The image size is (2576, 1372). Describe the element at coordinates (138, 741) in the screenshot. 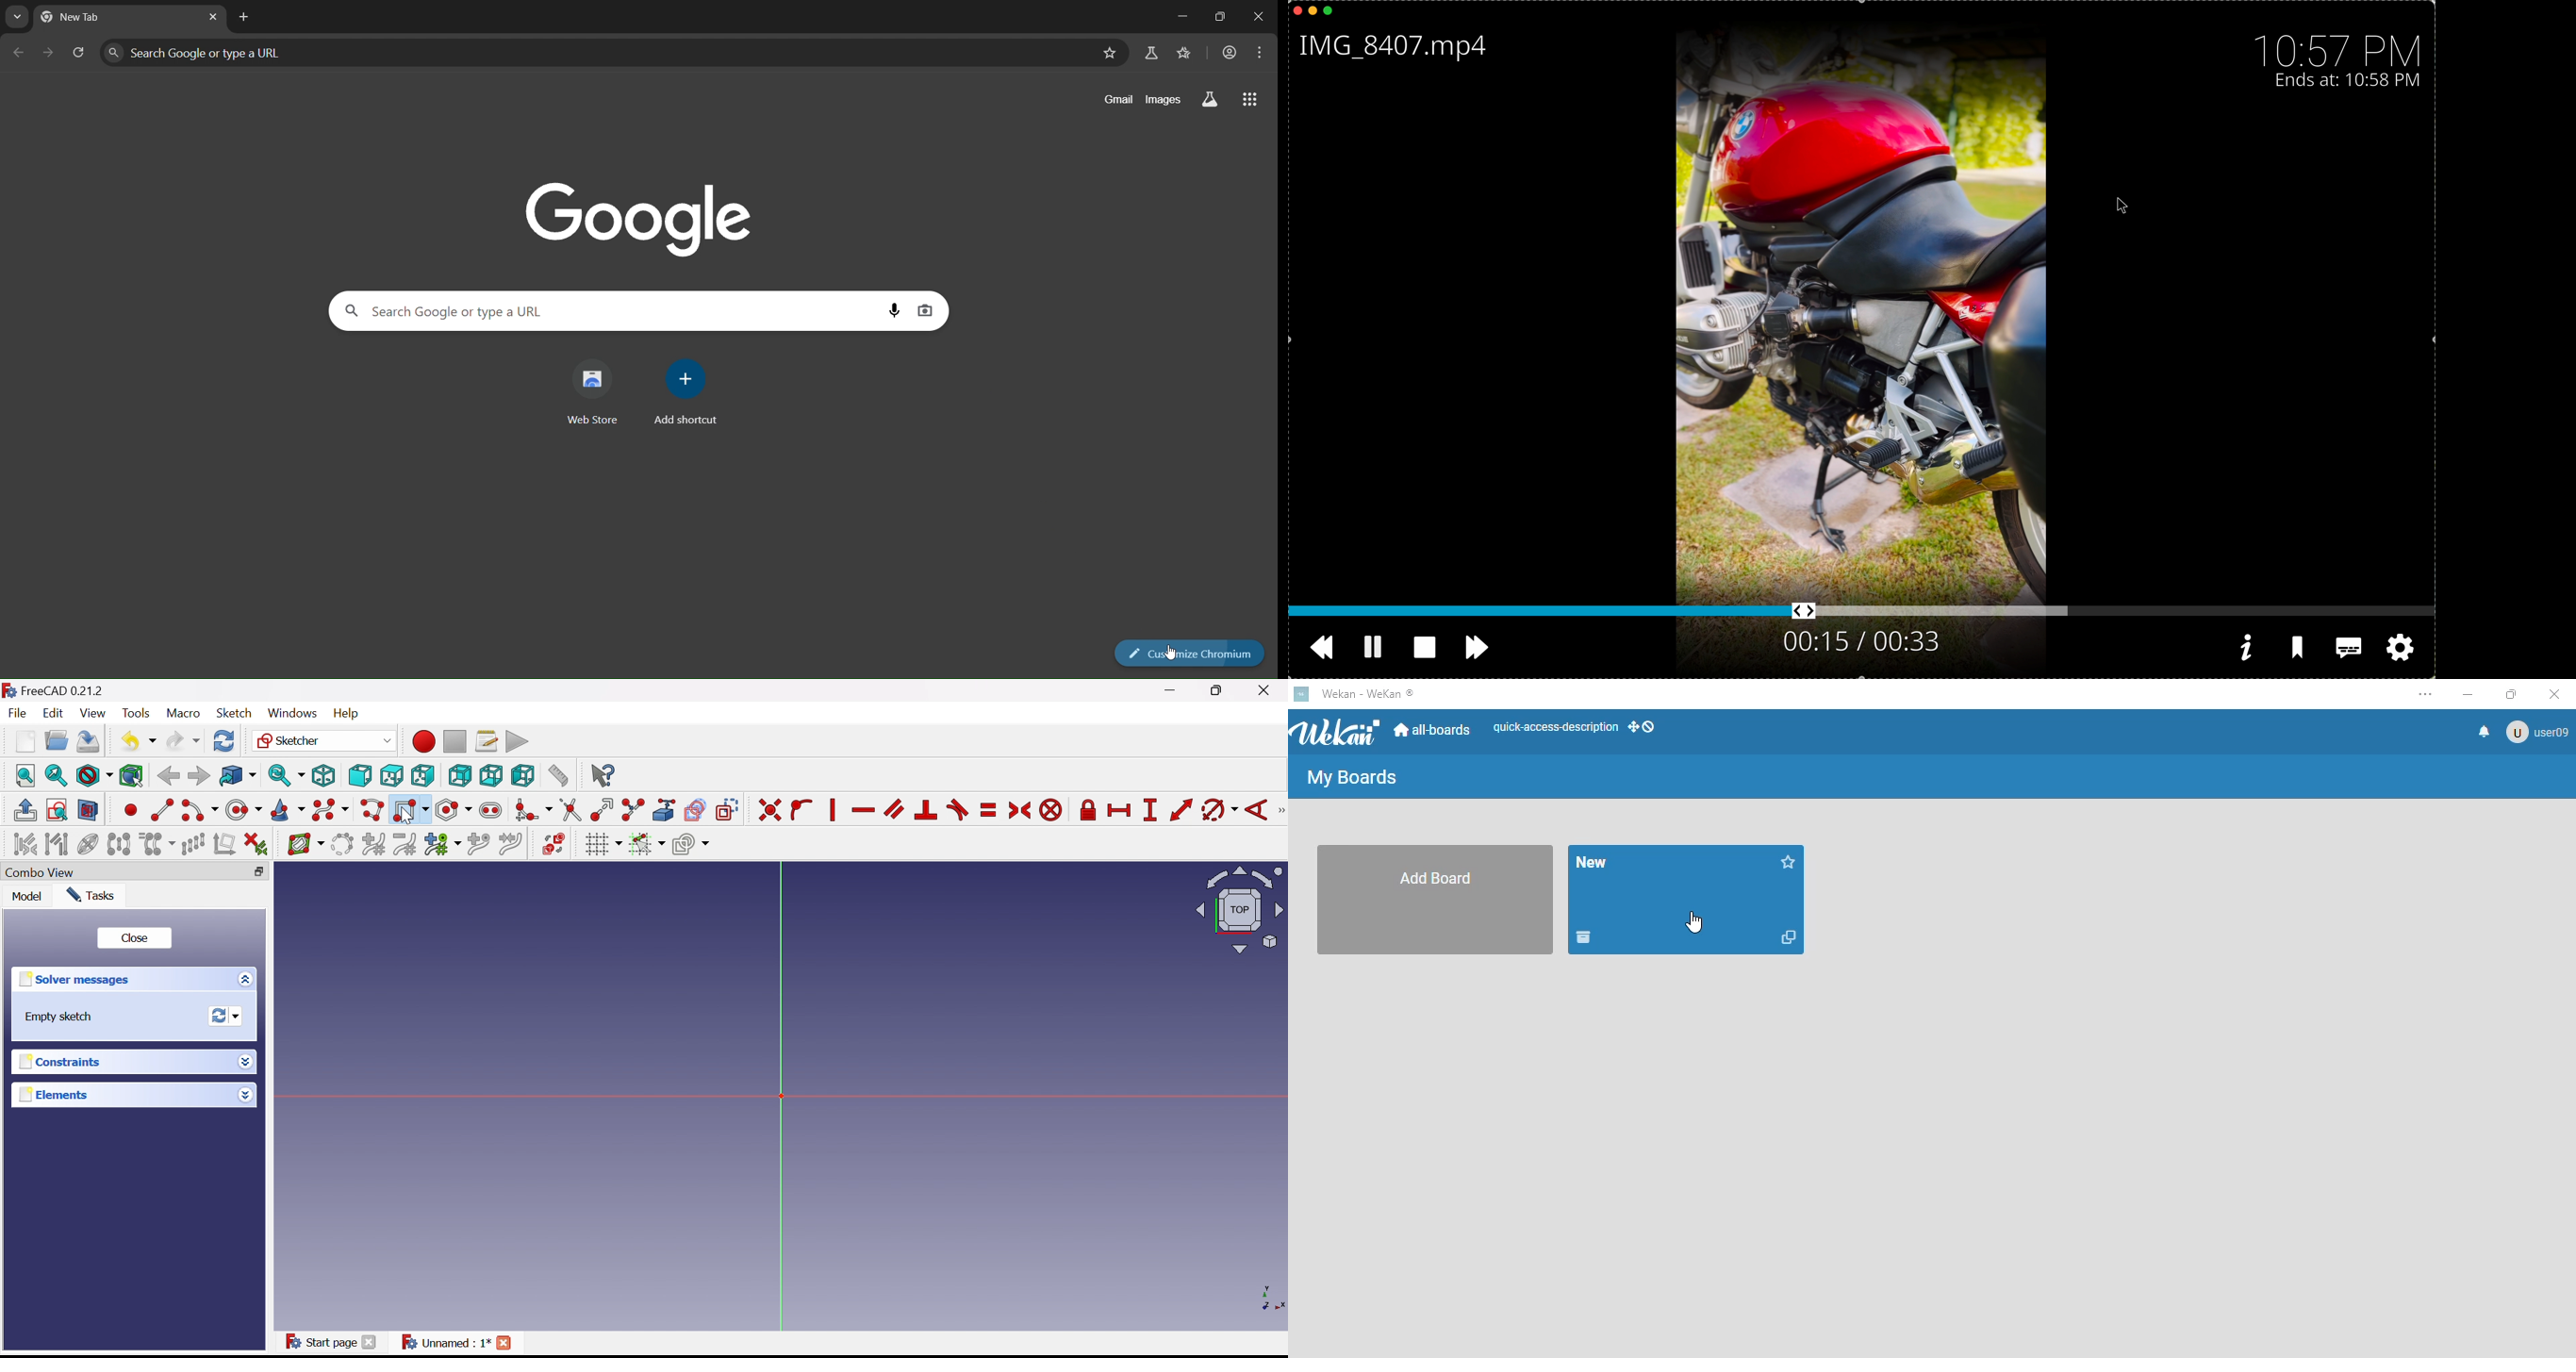

I see `Undo` at that location.